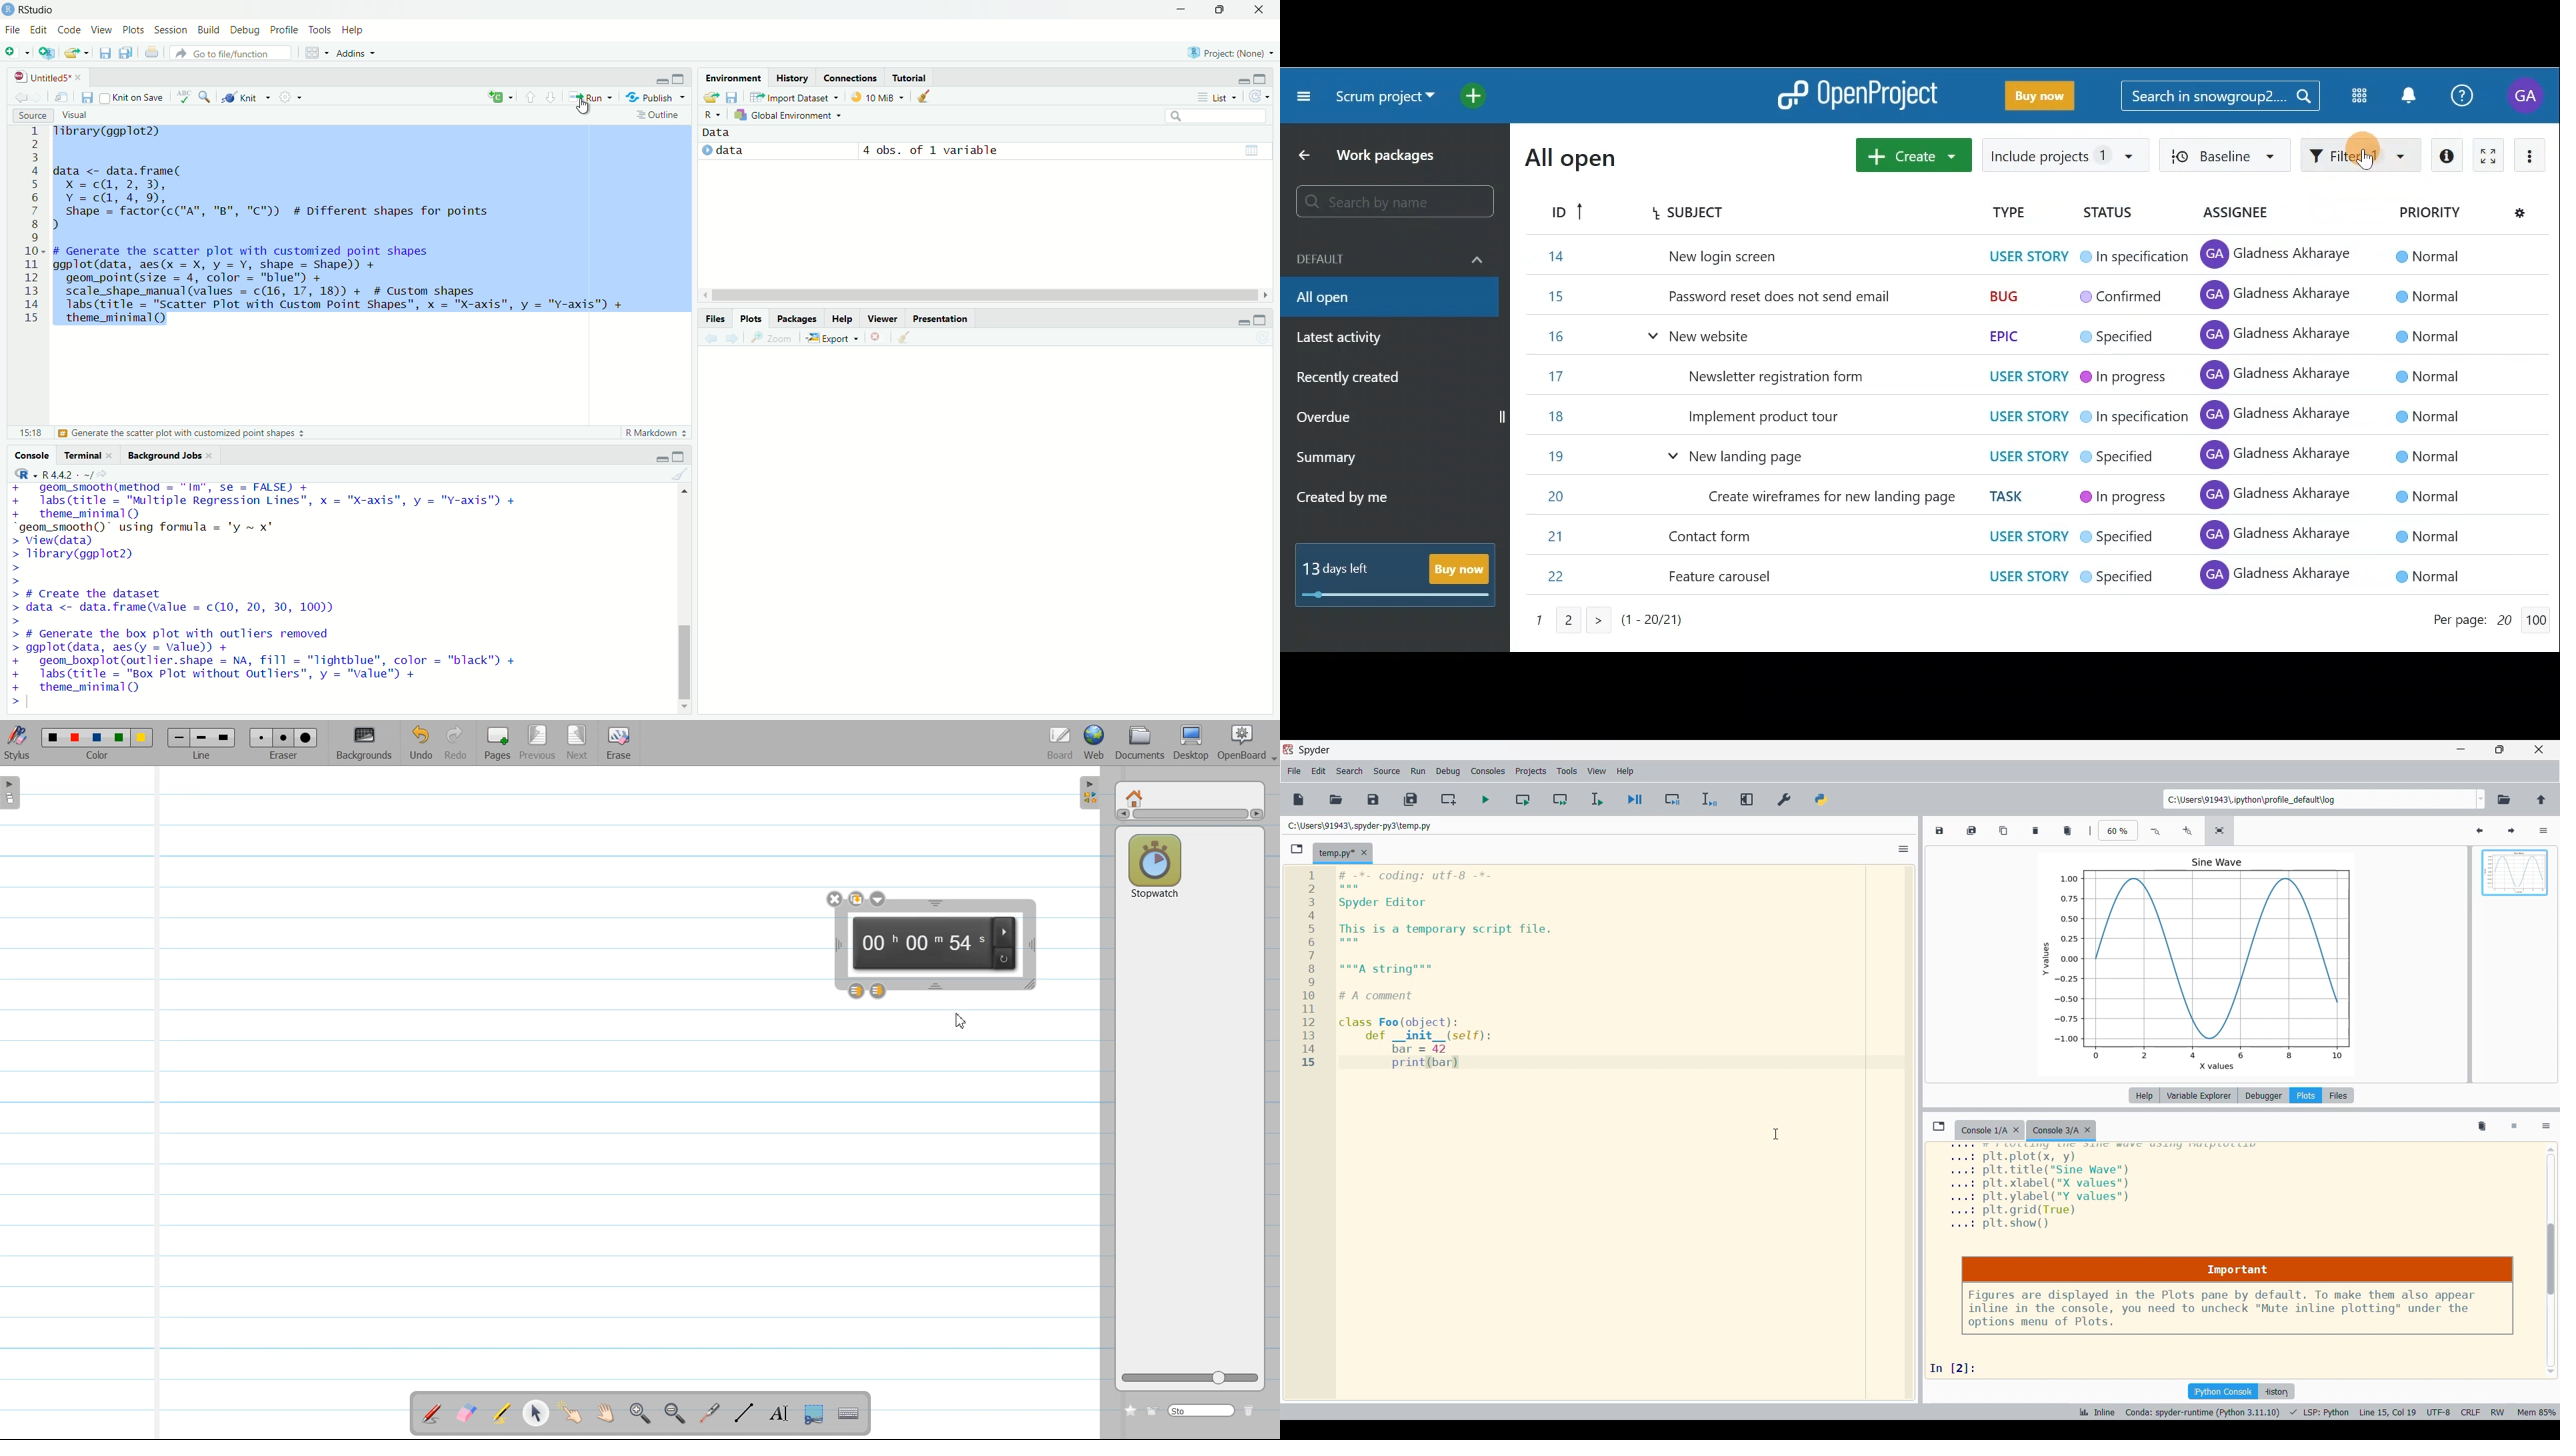  I want to click on maximize, so click(679, 457).